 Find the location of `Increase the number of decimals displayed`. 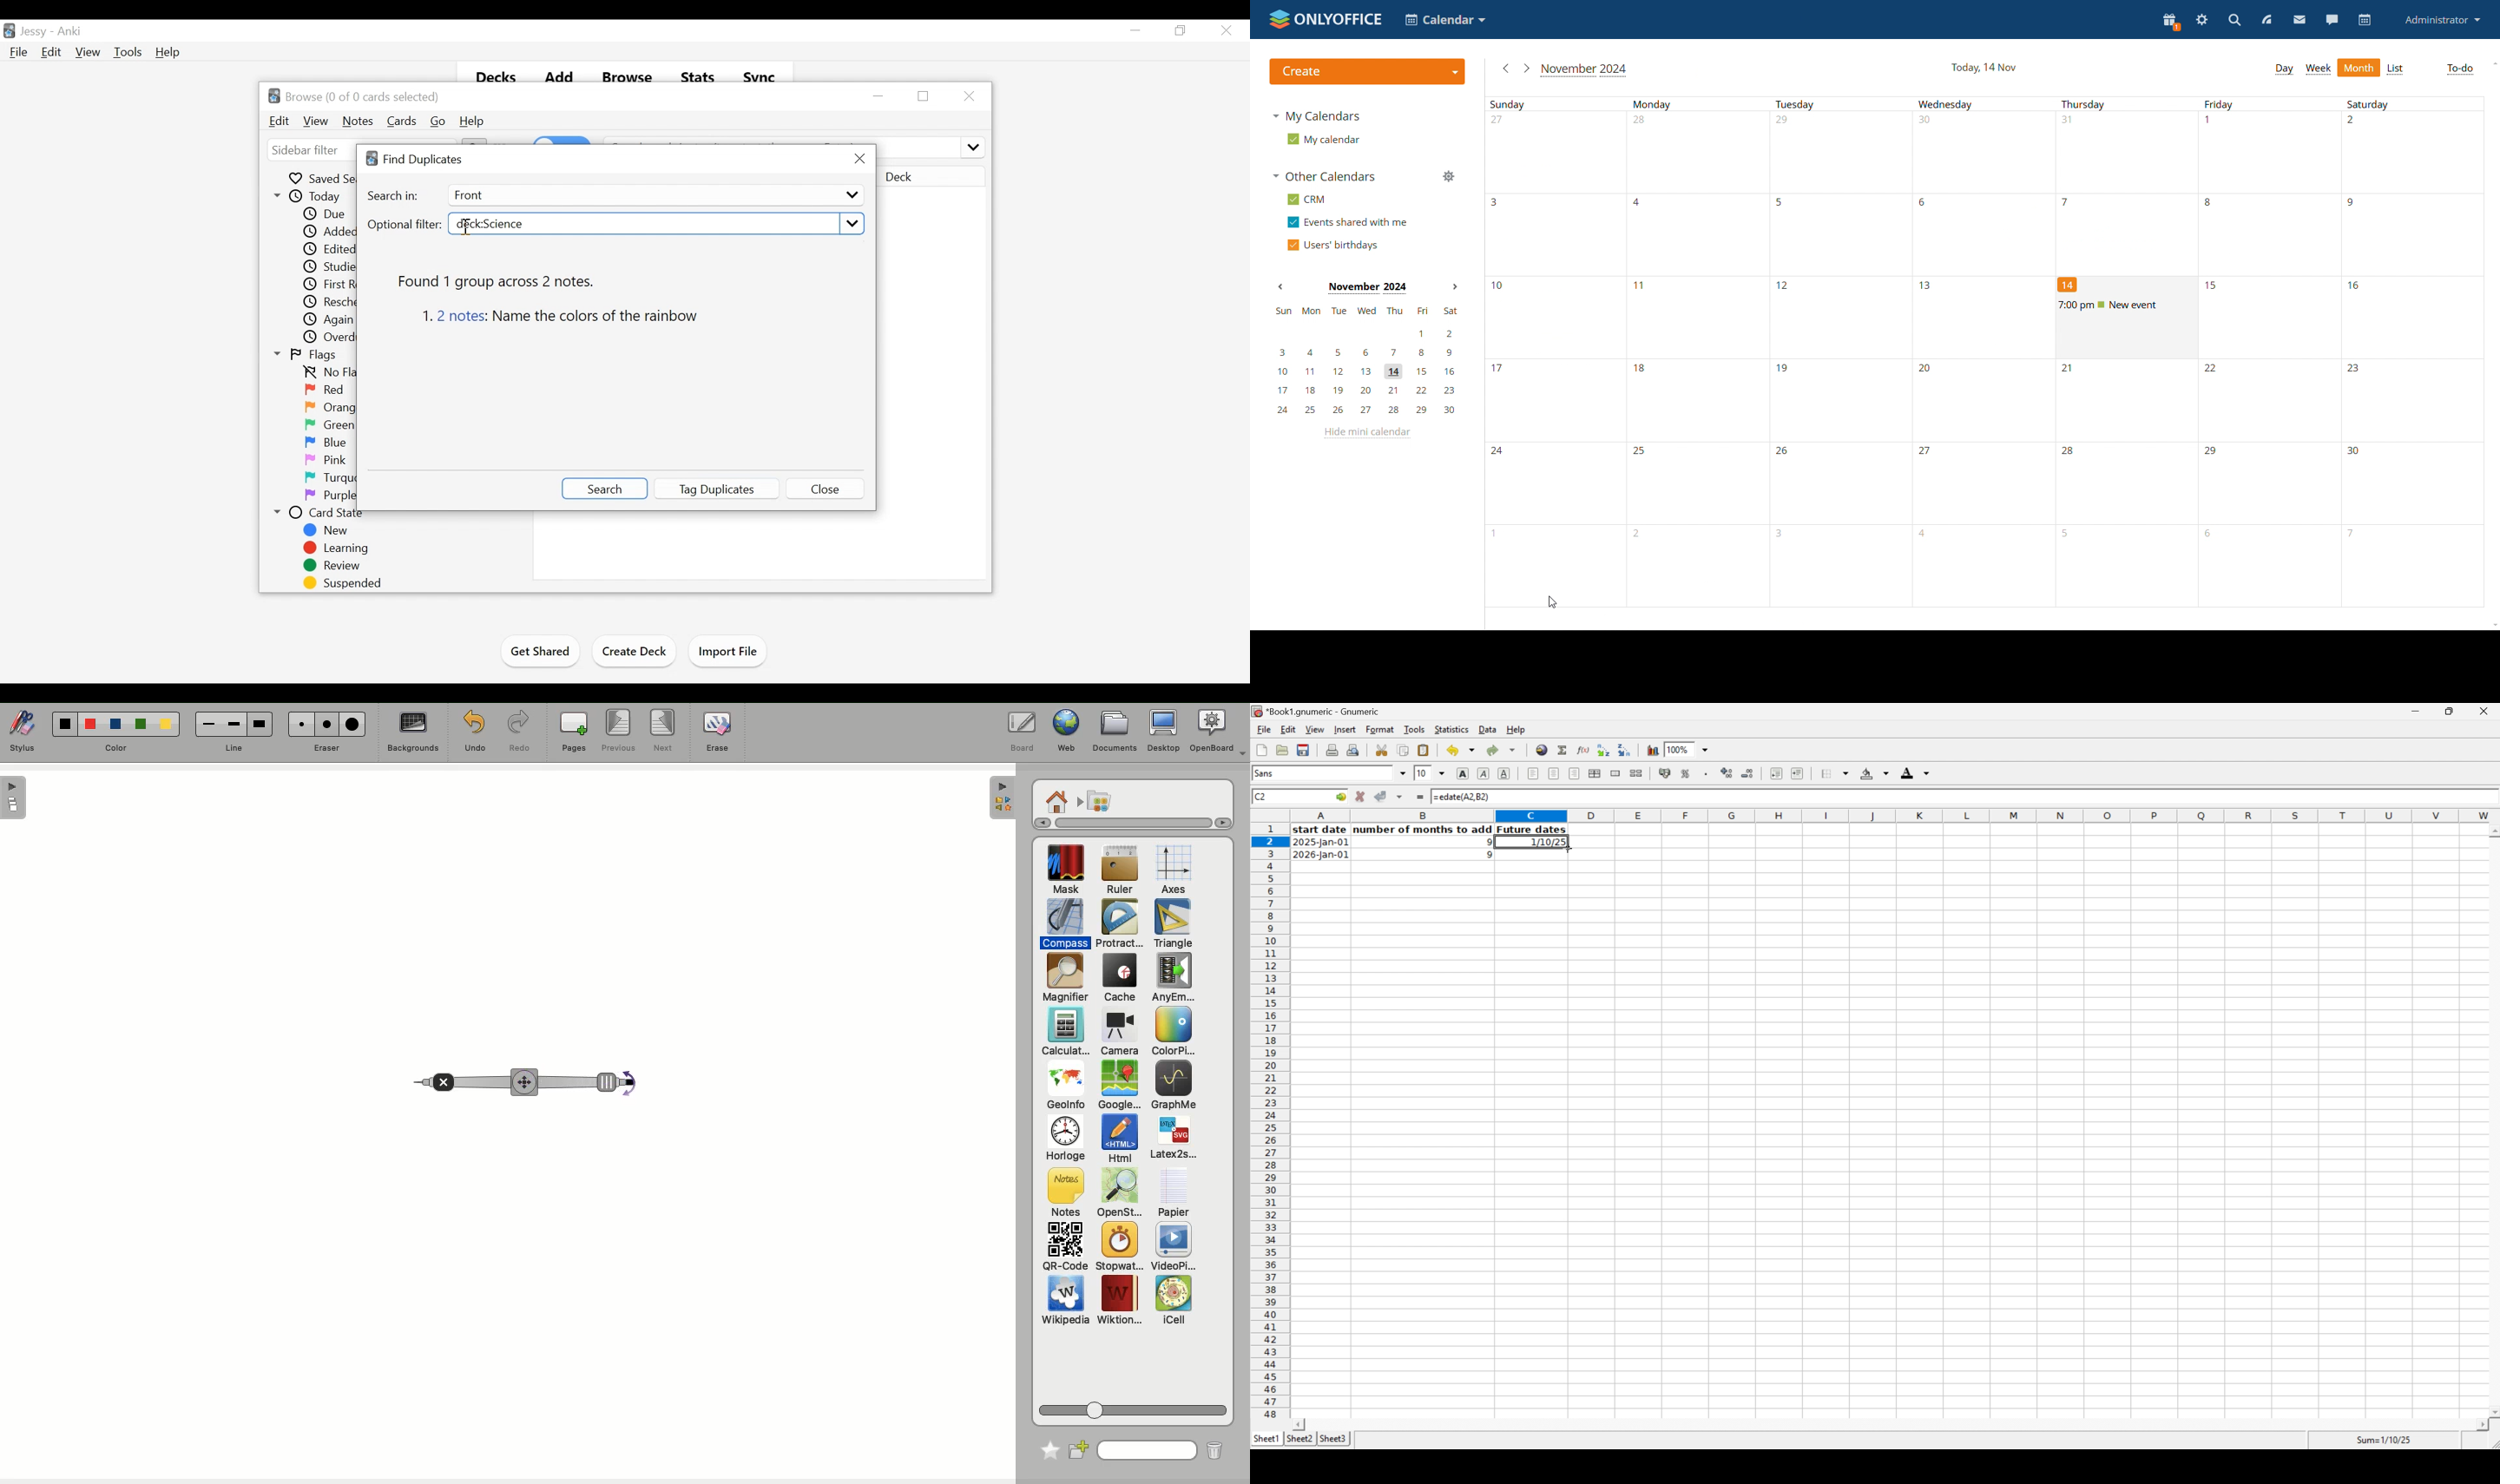

Increase the number of decimals displayed is located at coordinates (1727, 774).